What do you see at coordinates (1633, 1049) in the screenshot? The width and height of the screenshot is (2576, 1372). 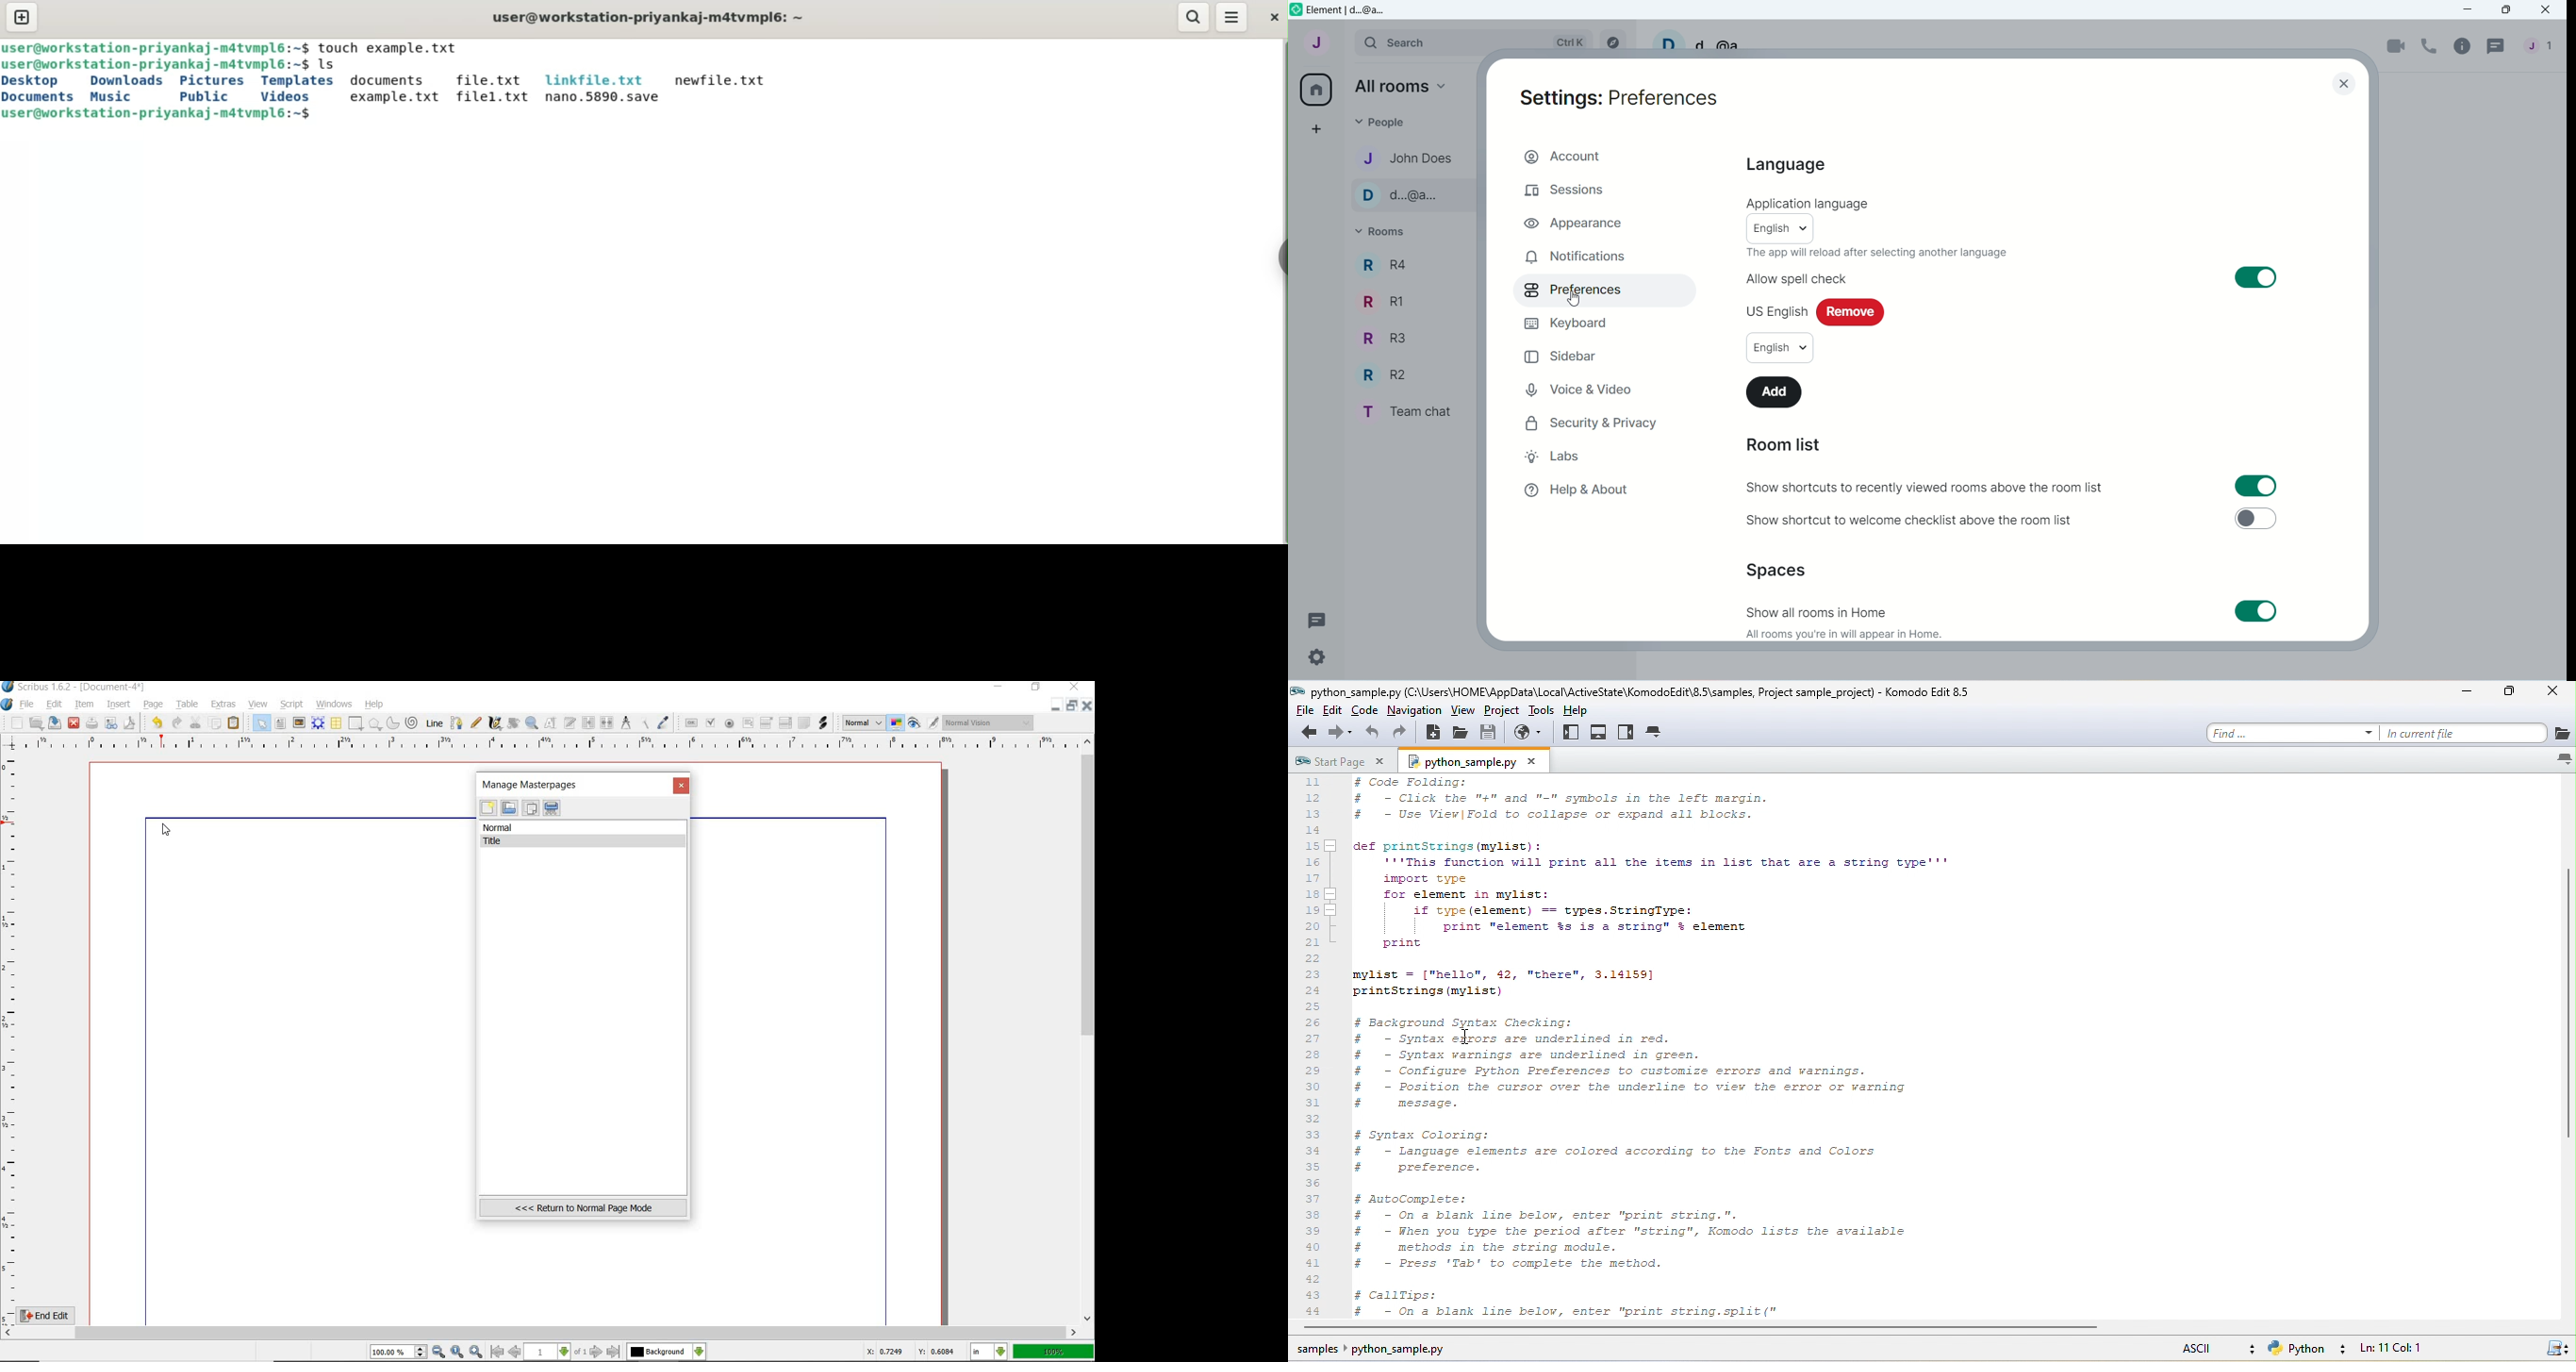 I see `komodo text` at bounding box center [1633, 1049].